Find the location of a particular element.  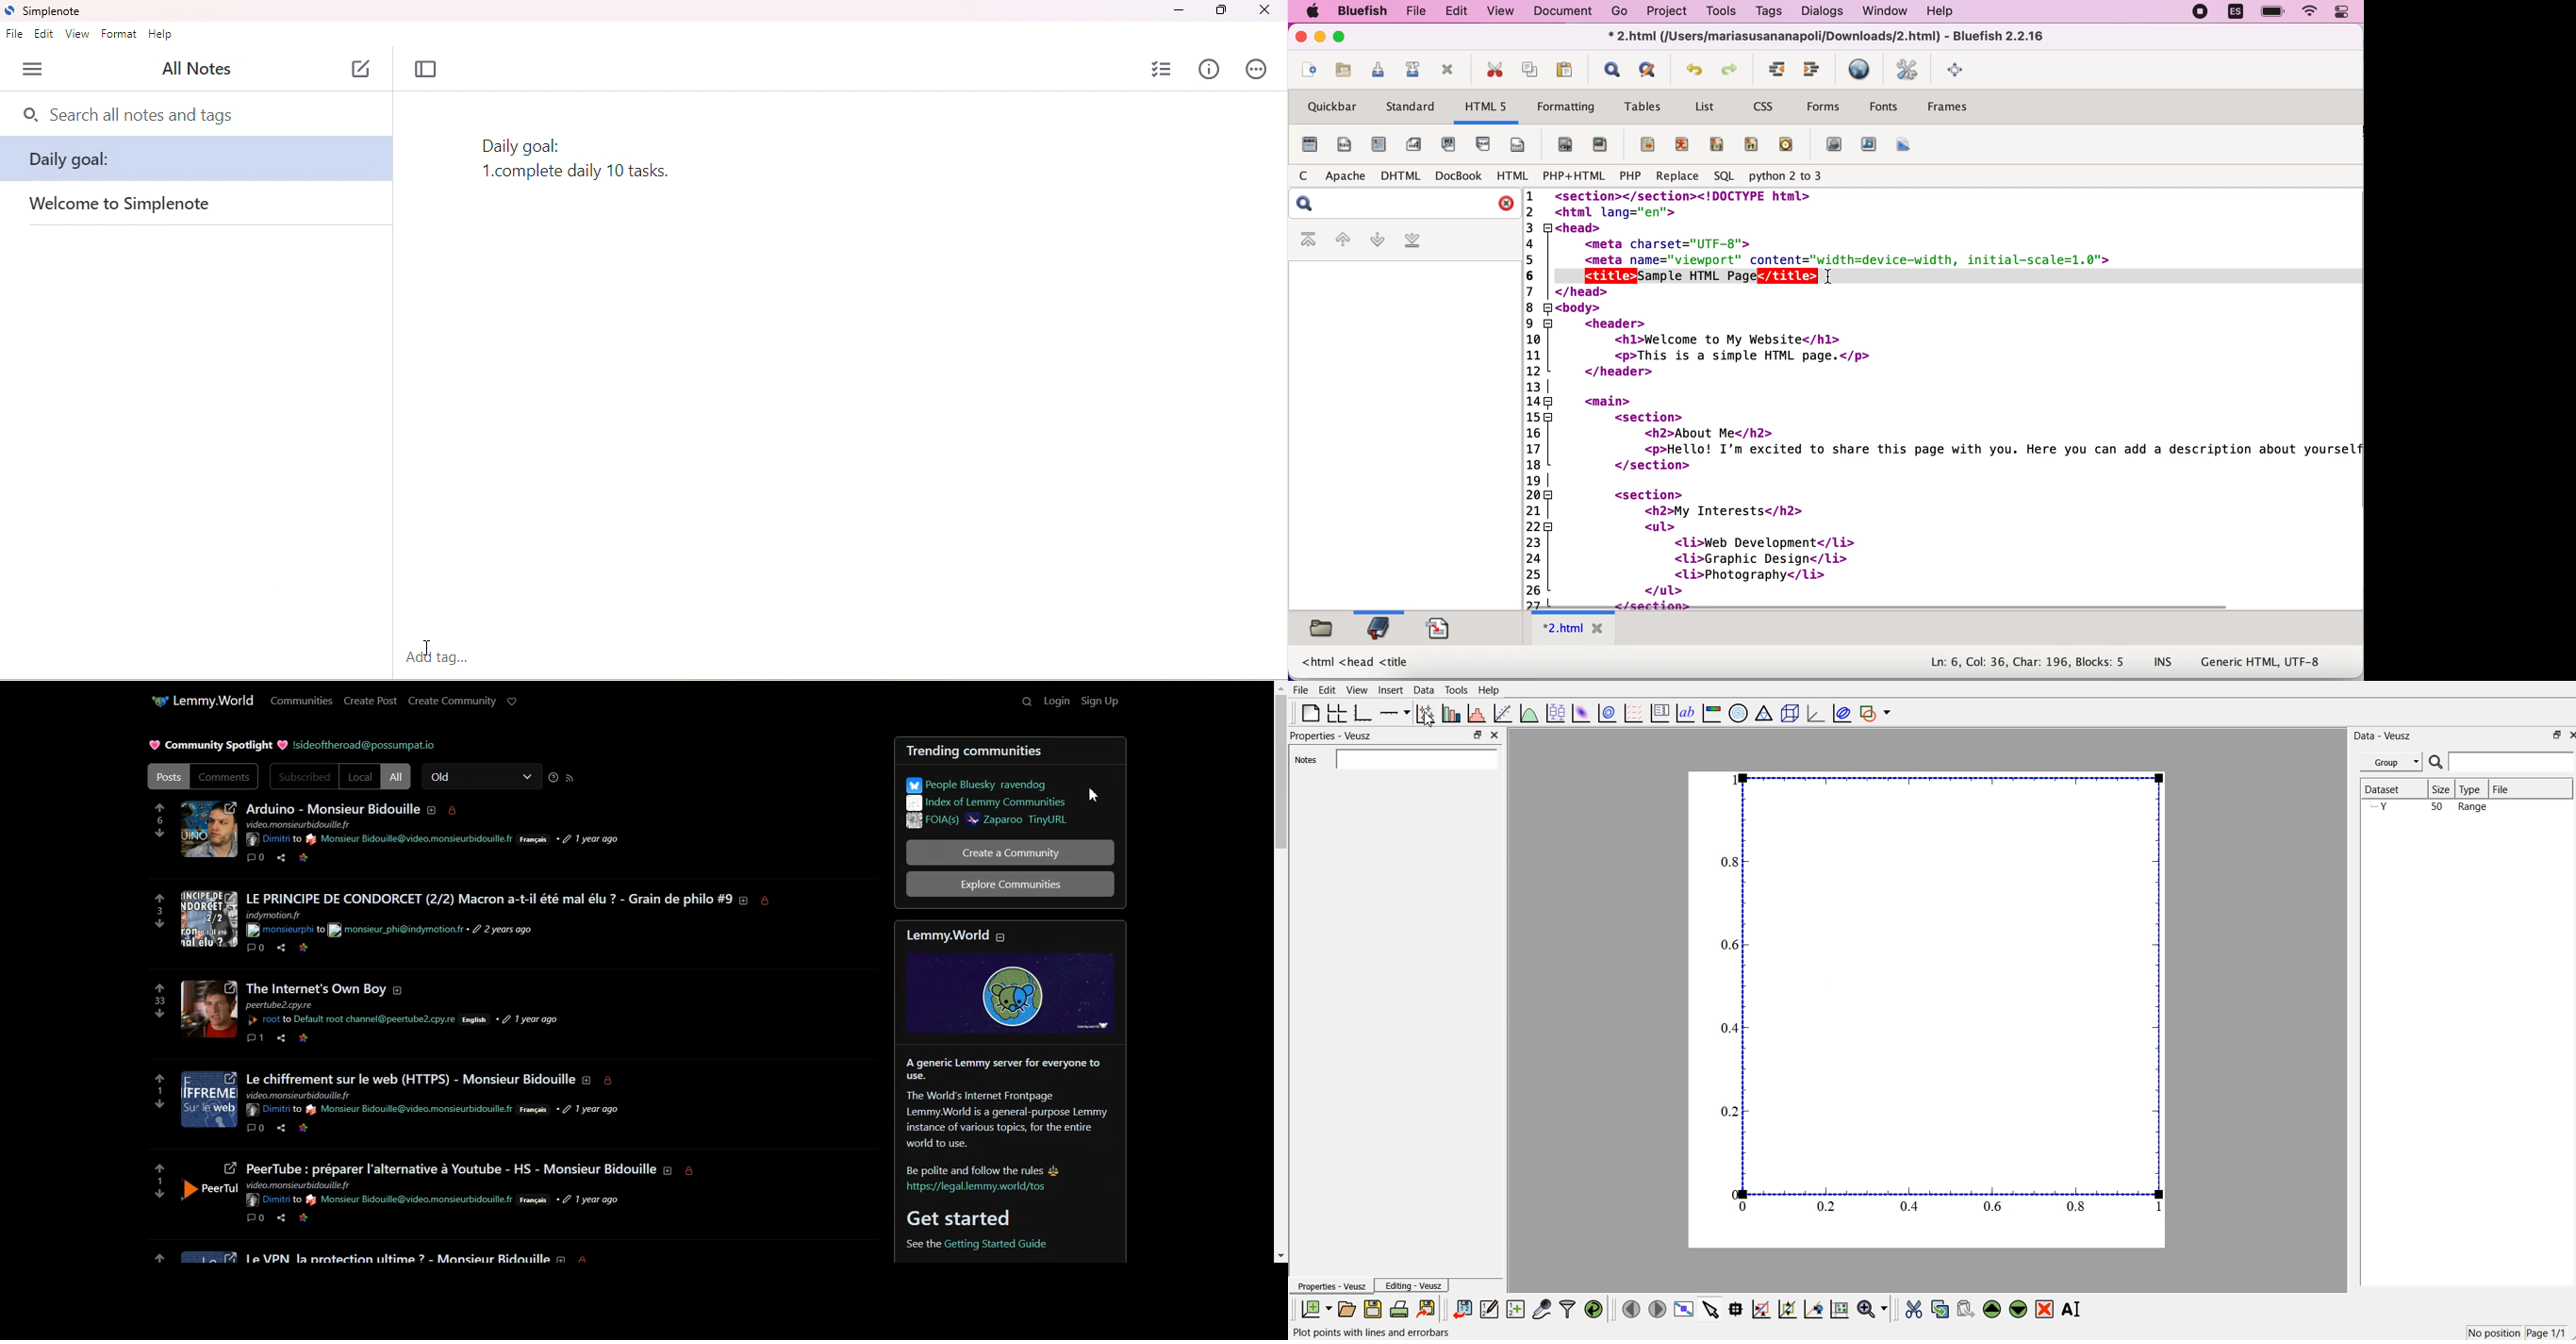

add tag is located at coordinates (437, 657).